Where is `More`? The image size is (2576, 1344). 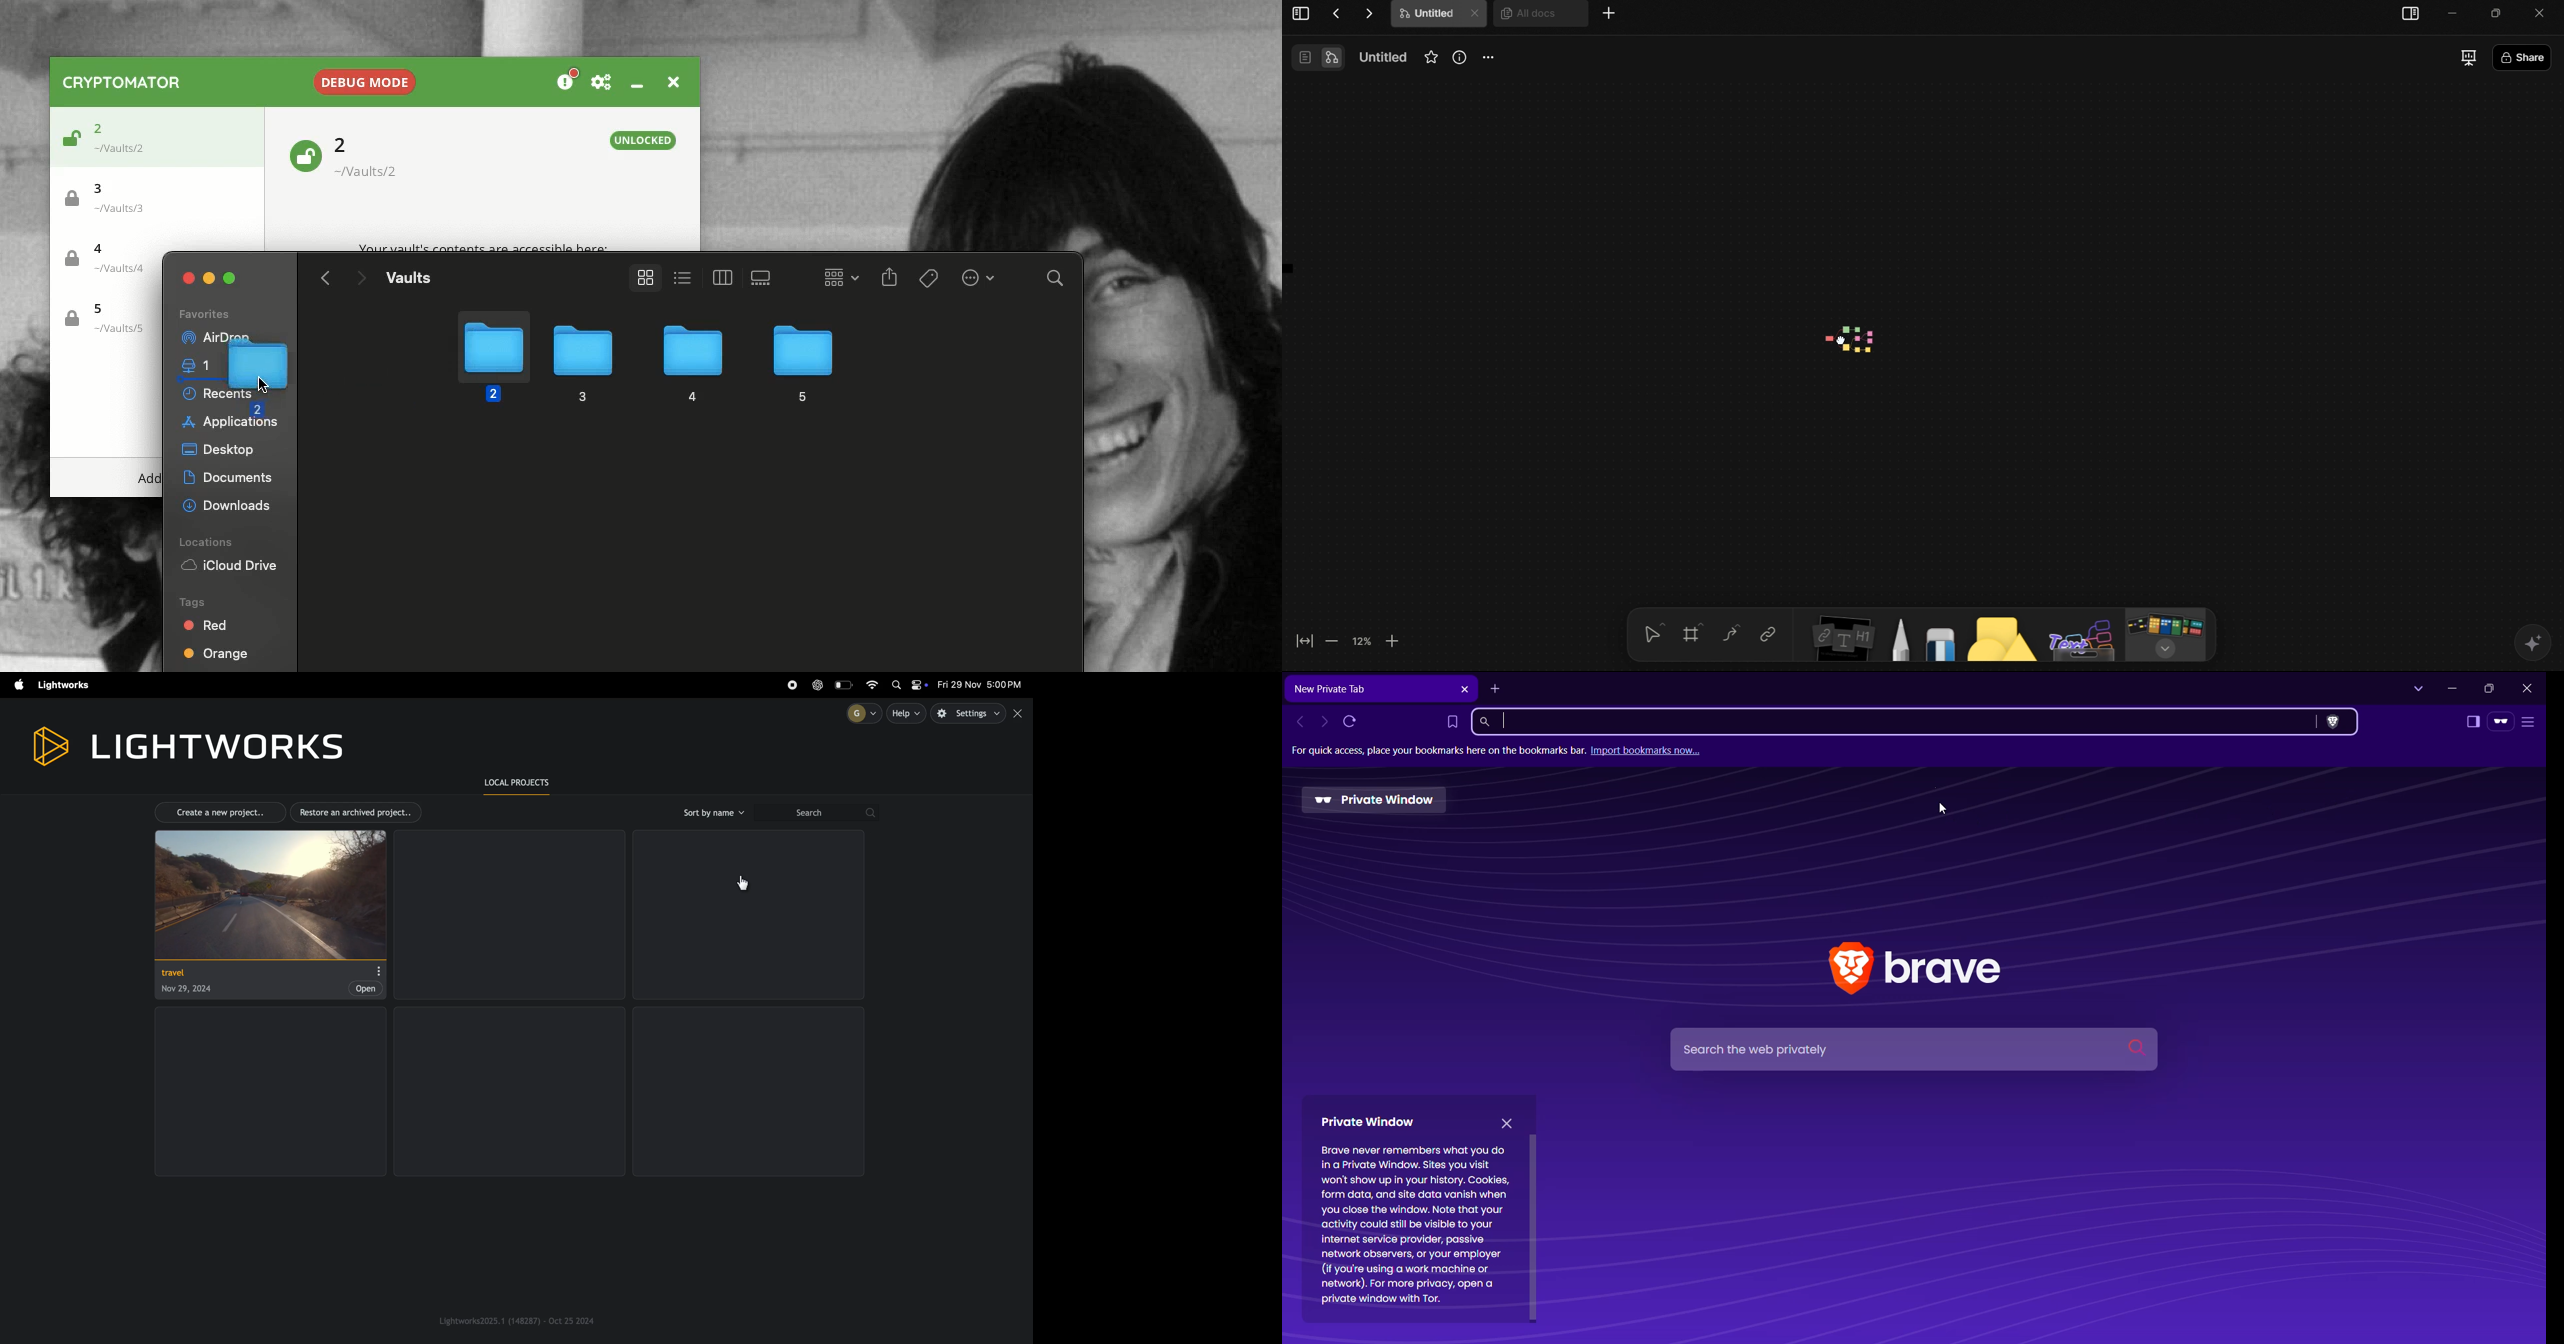 More is located at coordinates (1609, 14).